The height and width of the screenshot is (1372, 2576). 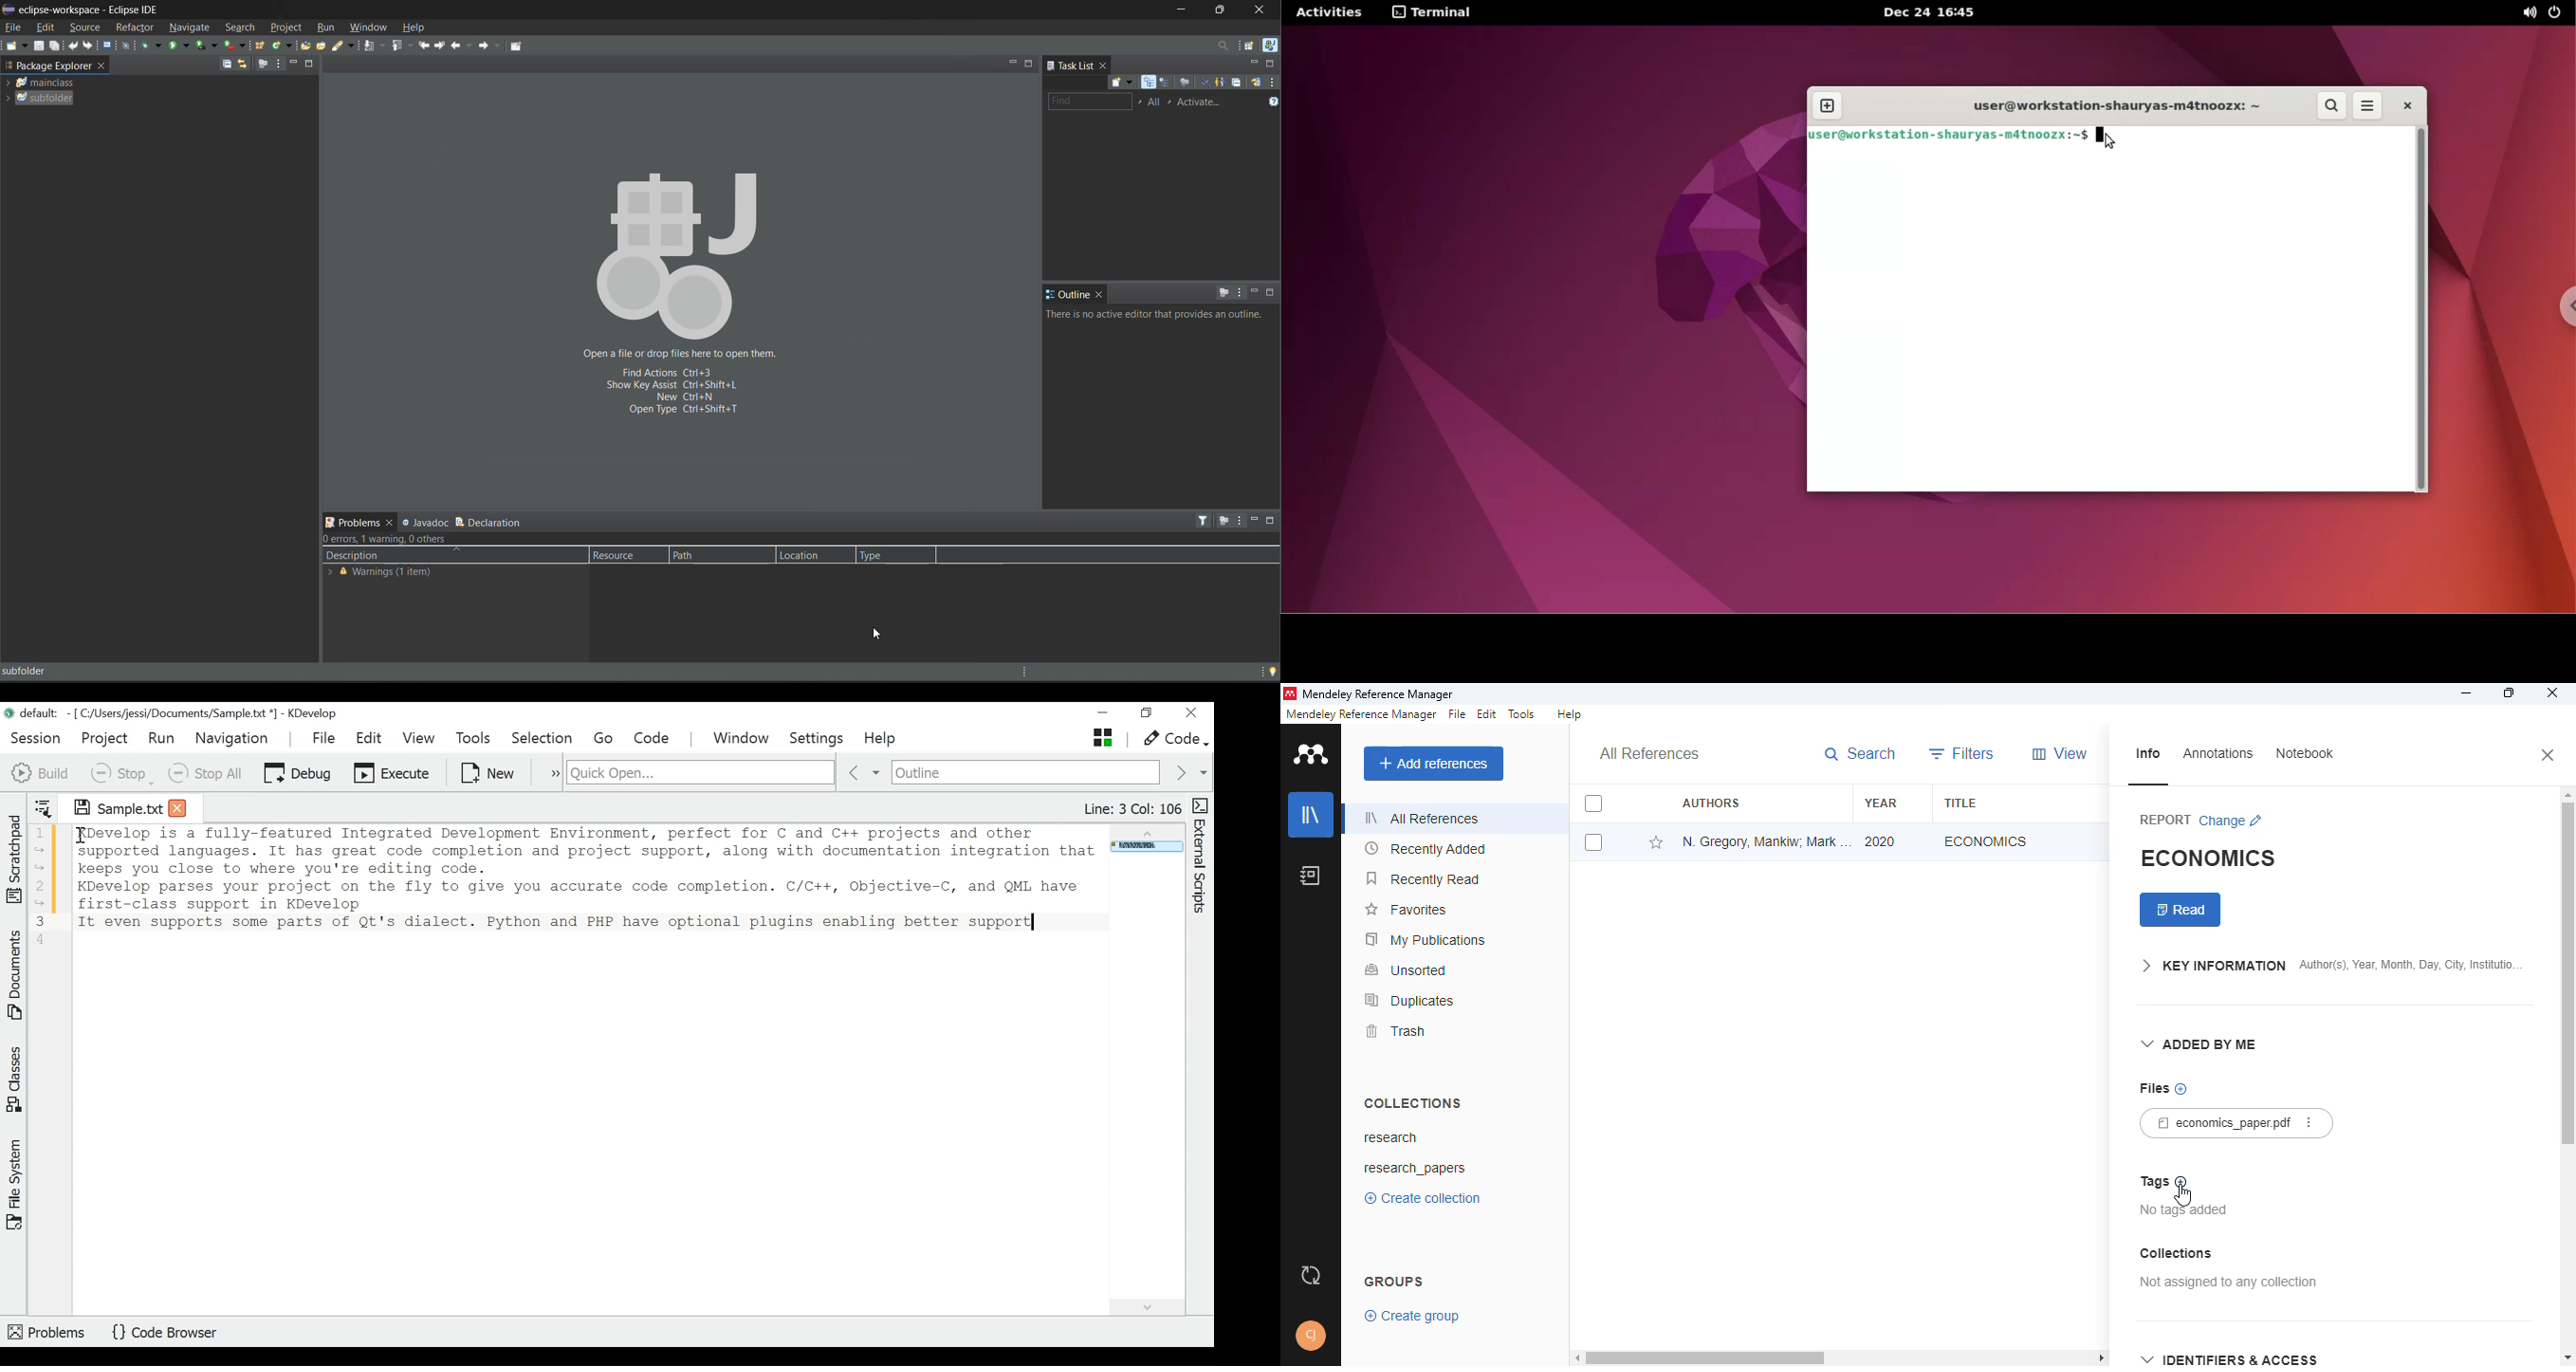 What do you see at coordinates (326, 737) in the screenshot?
I see `File` at bounding box center [326, 737].